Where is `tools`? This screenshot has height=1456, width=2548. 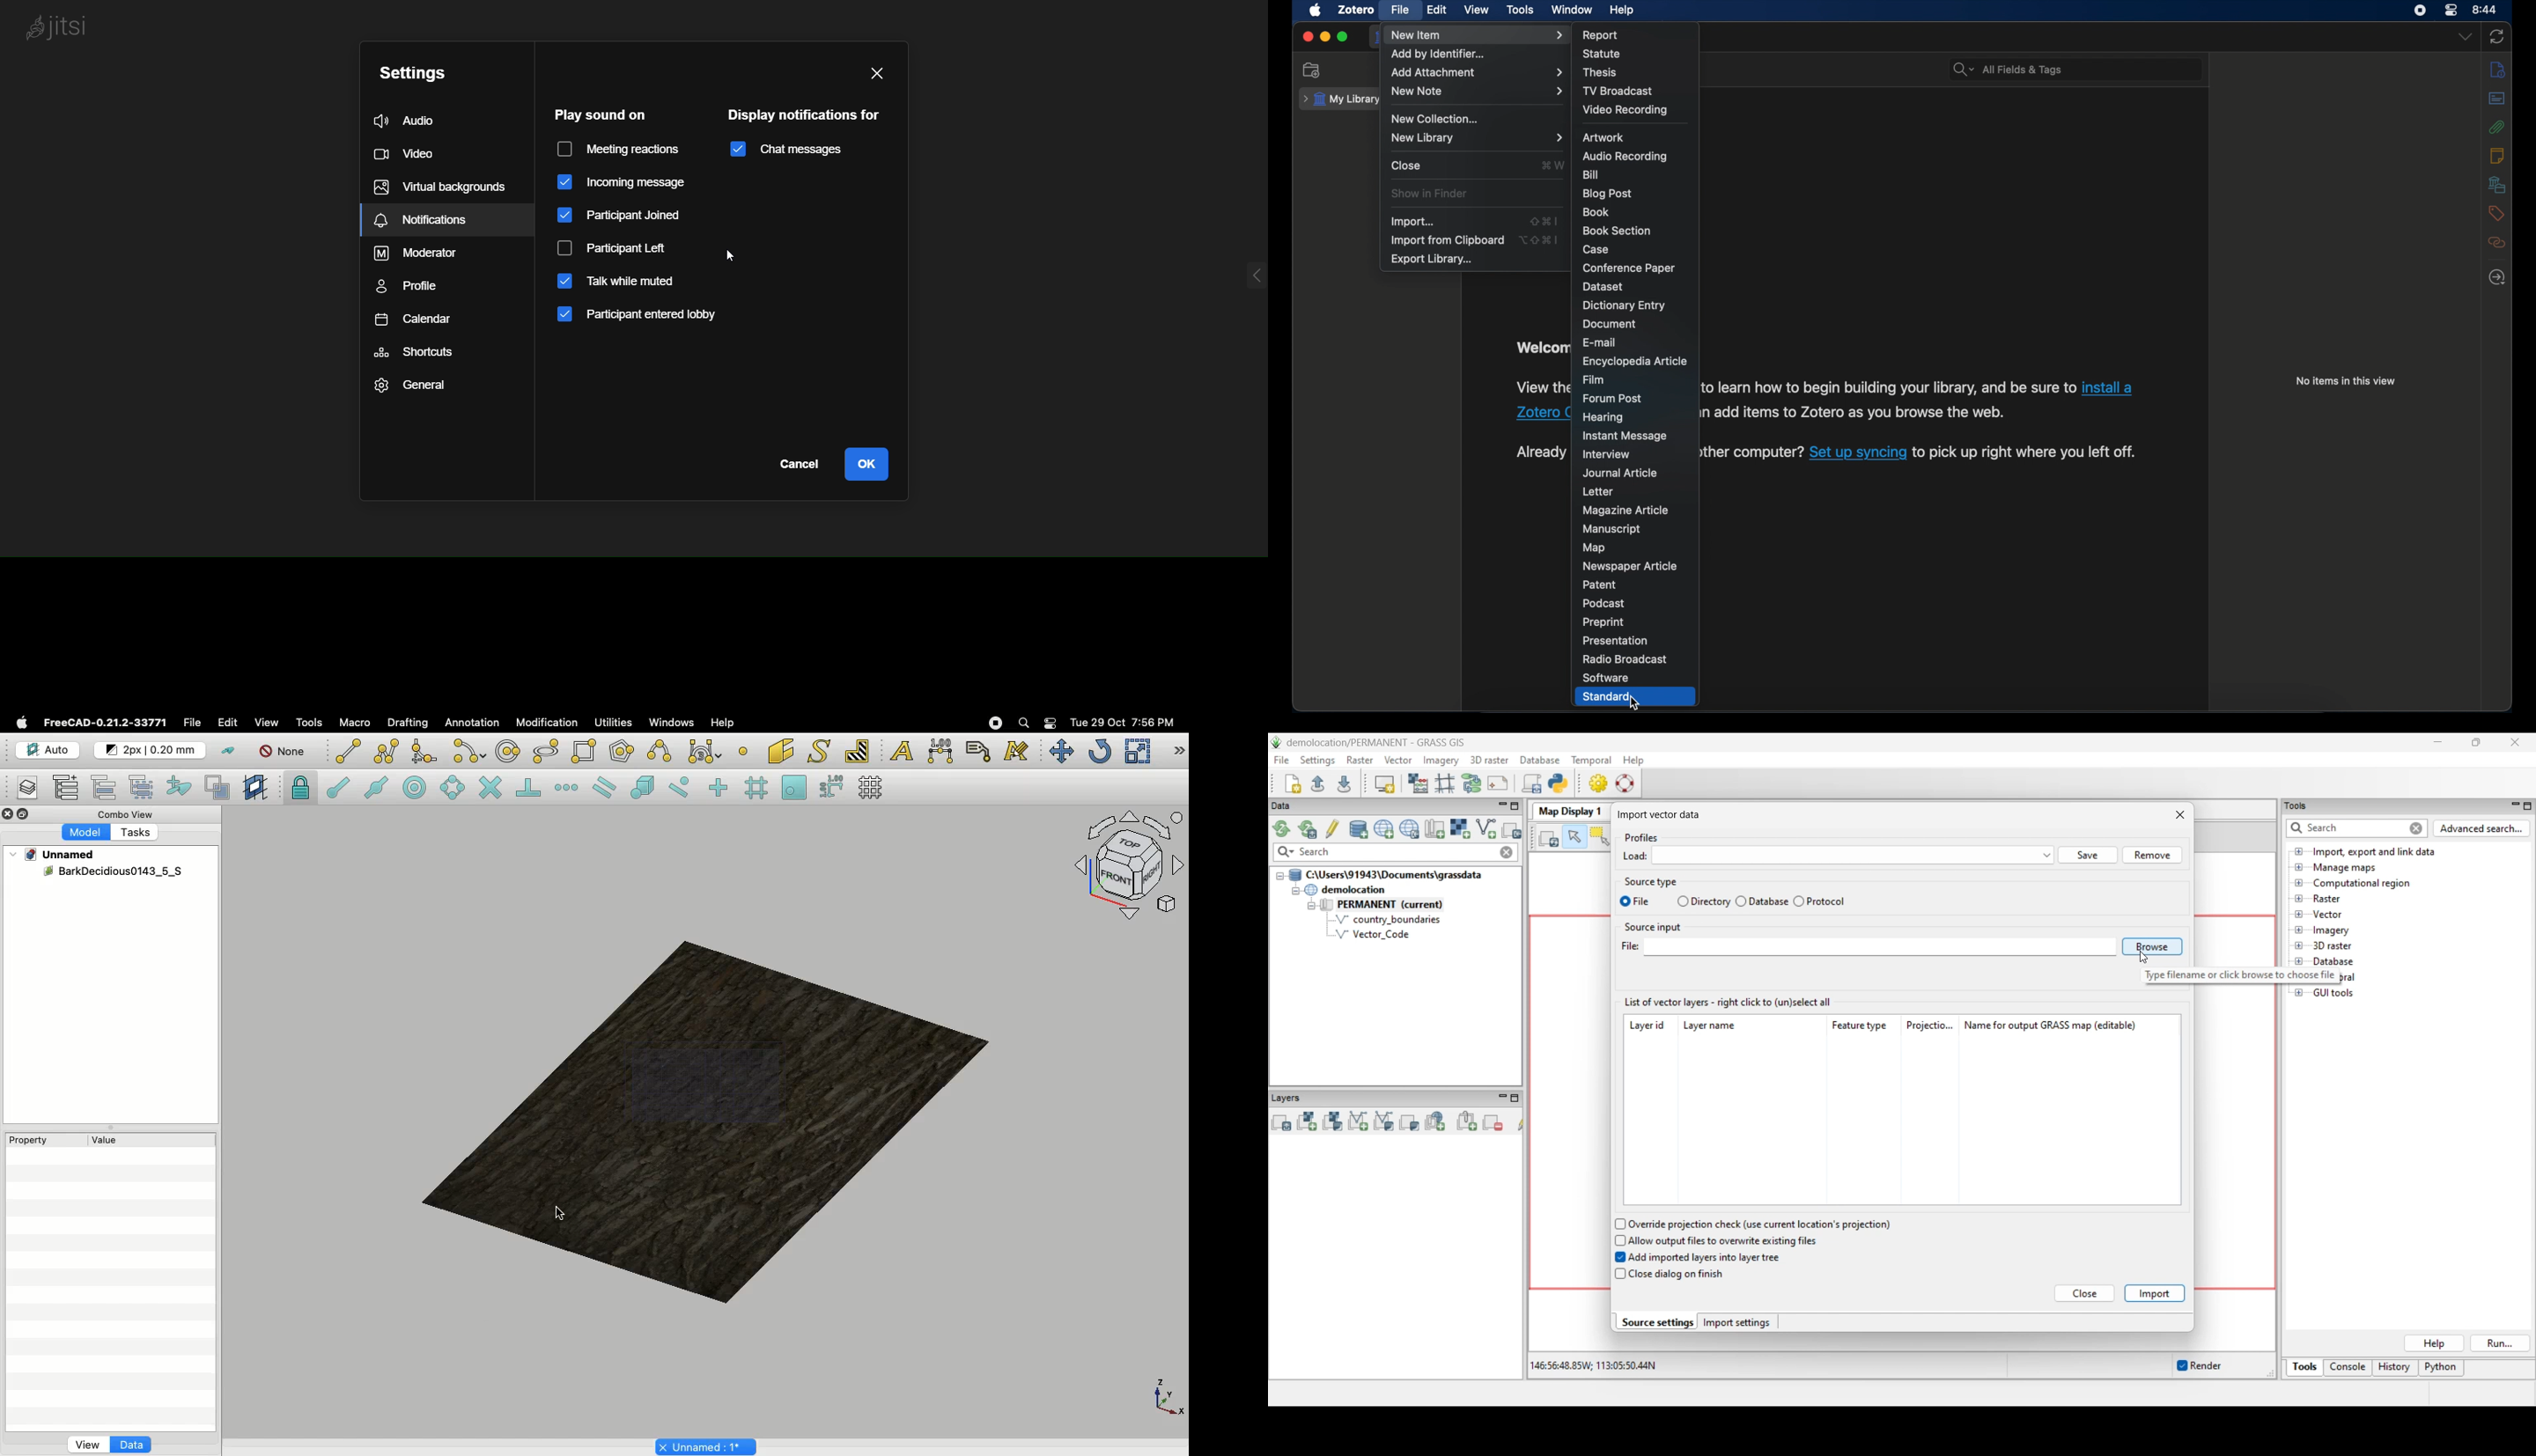
tools is located at coordinates (1520, 11).